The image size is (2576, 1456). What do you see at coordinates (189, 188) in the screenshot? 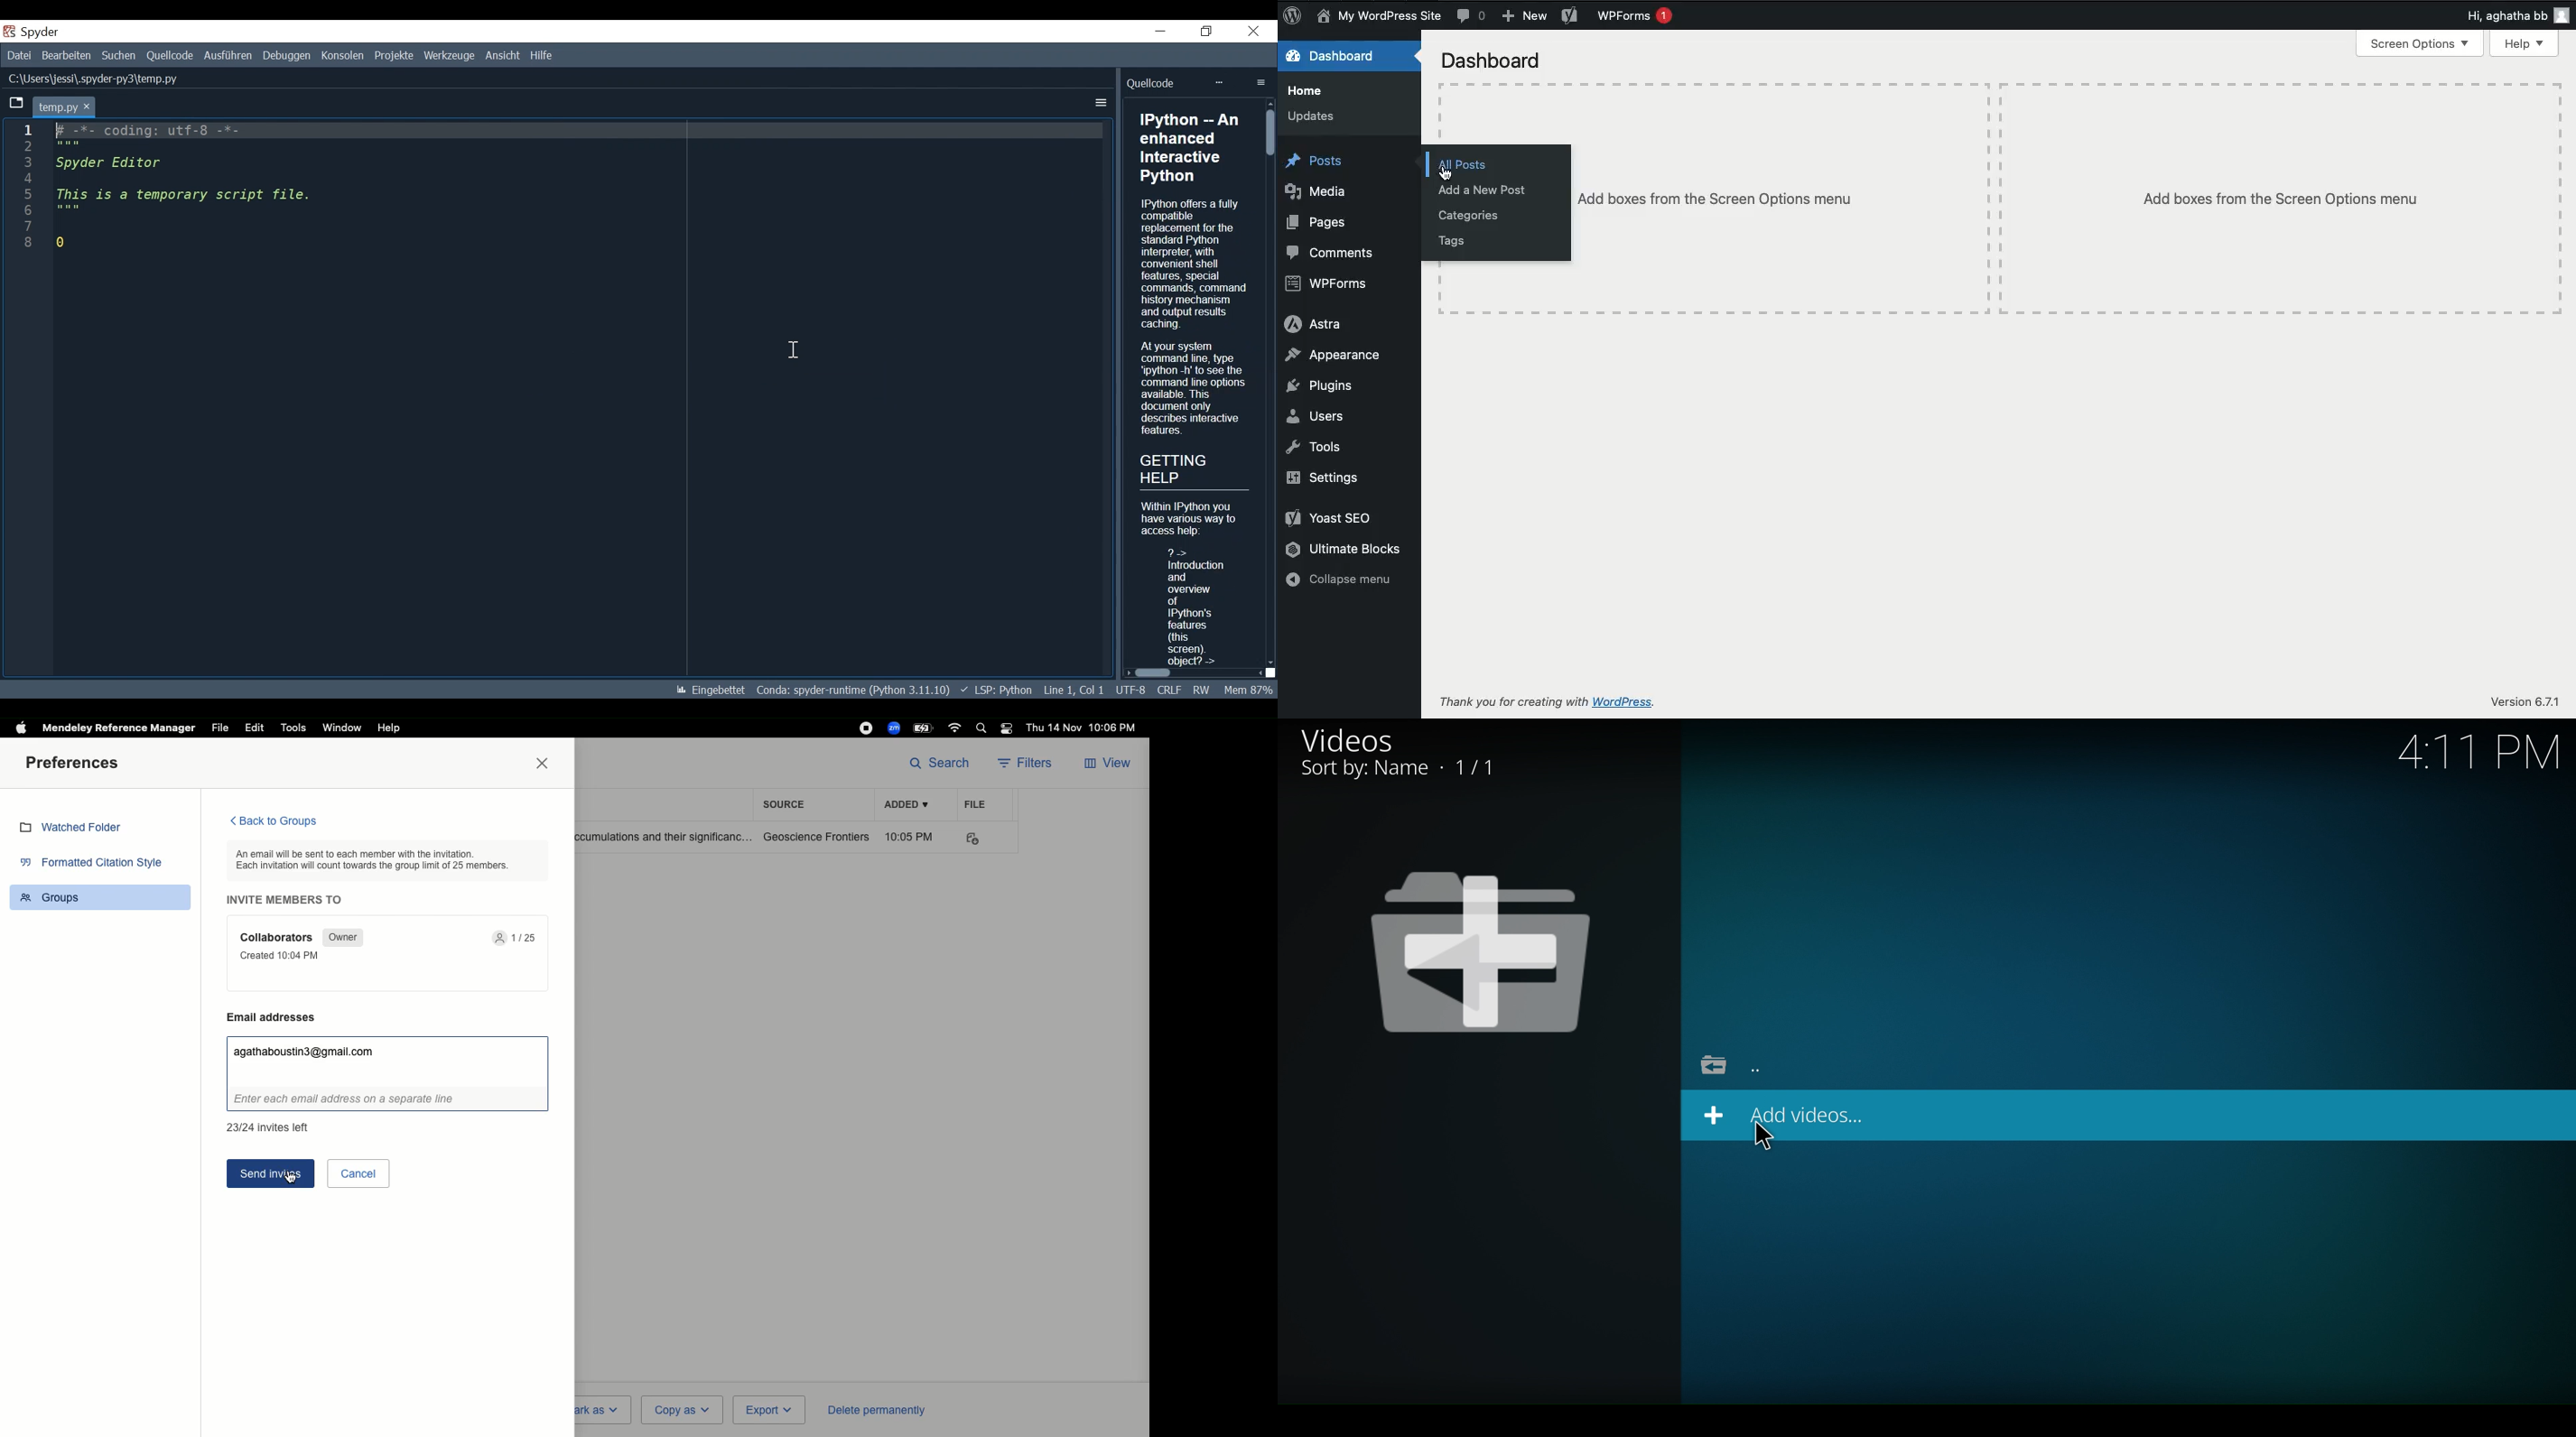
I see `fF -*- coding: utf-8 -*-

Spyder Editor

This is a temporary script file.
0` at bounding box center [189, 188].